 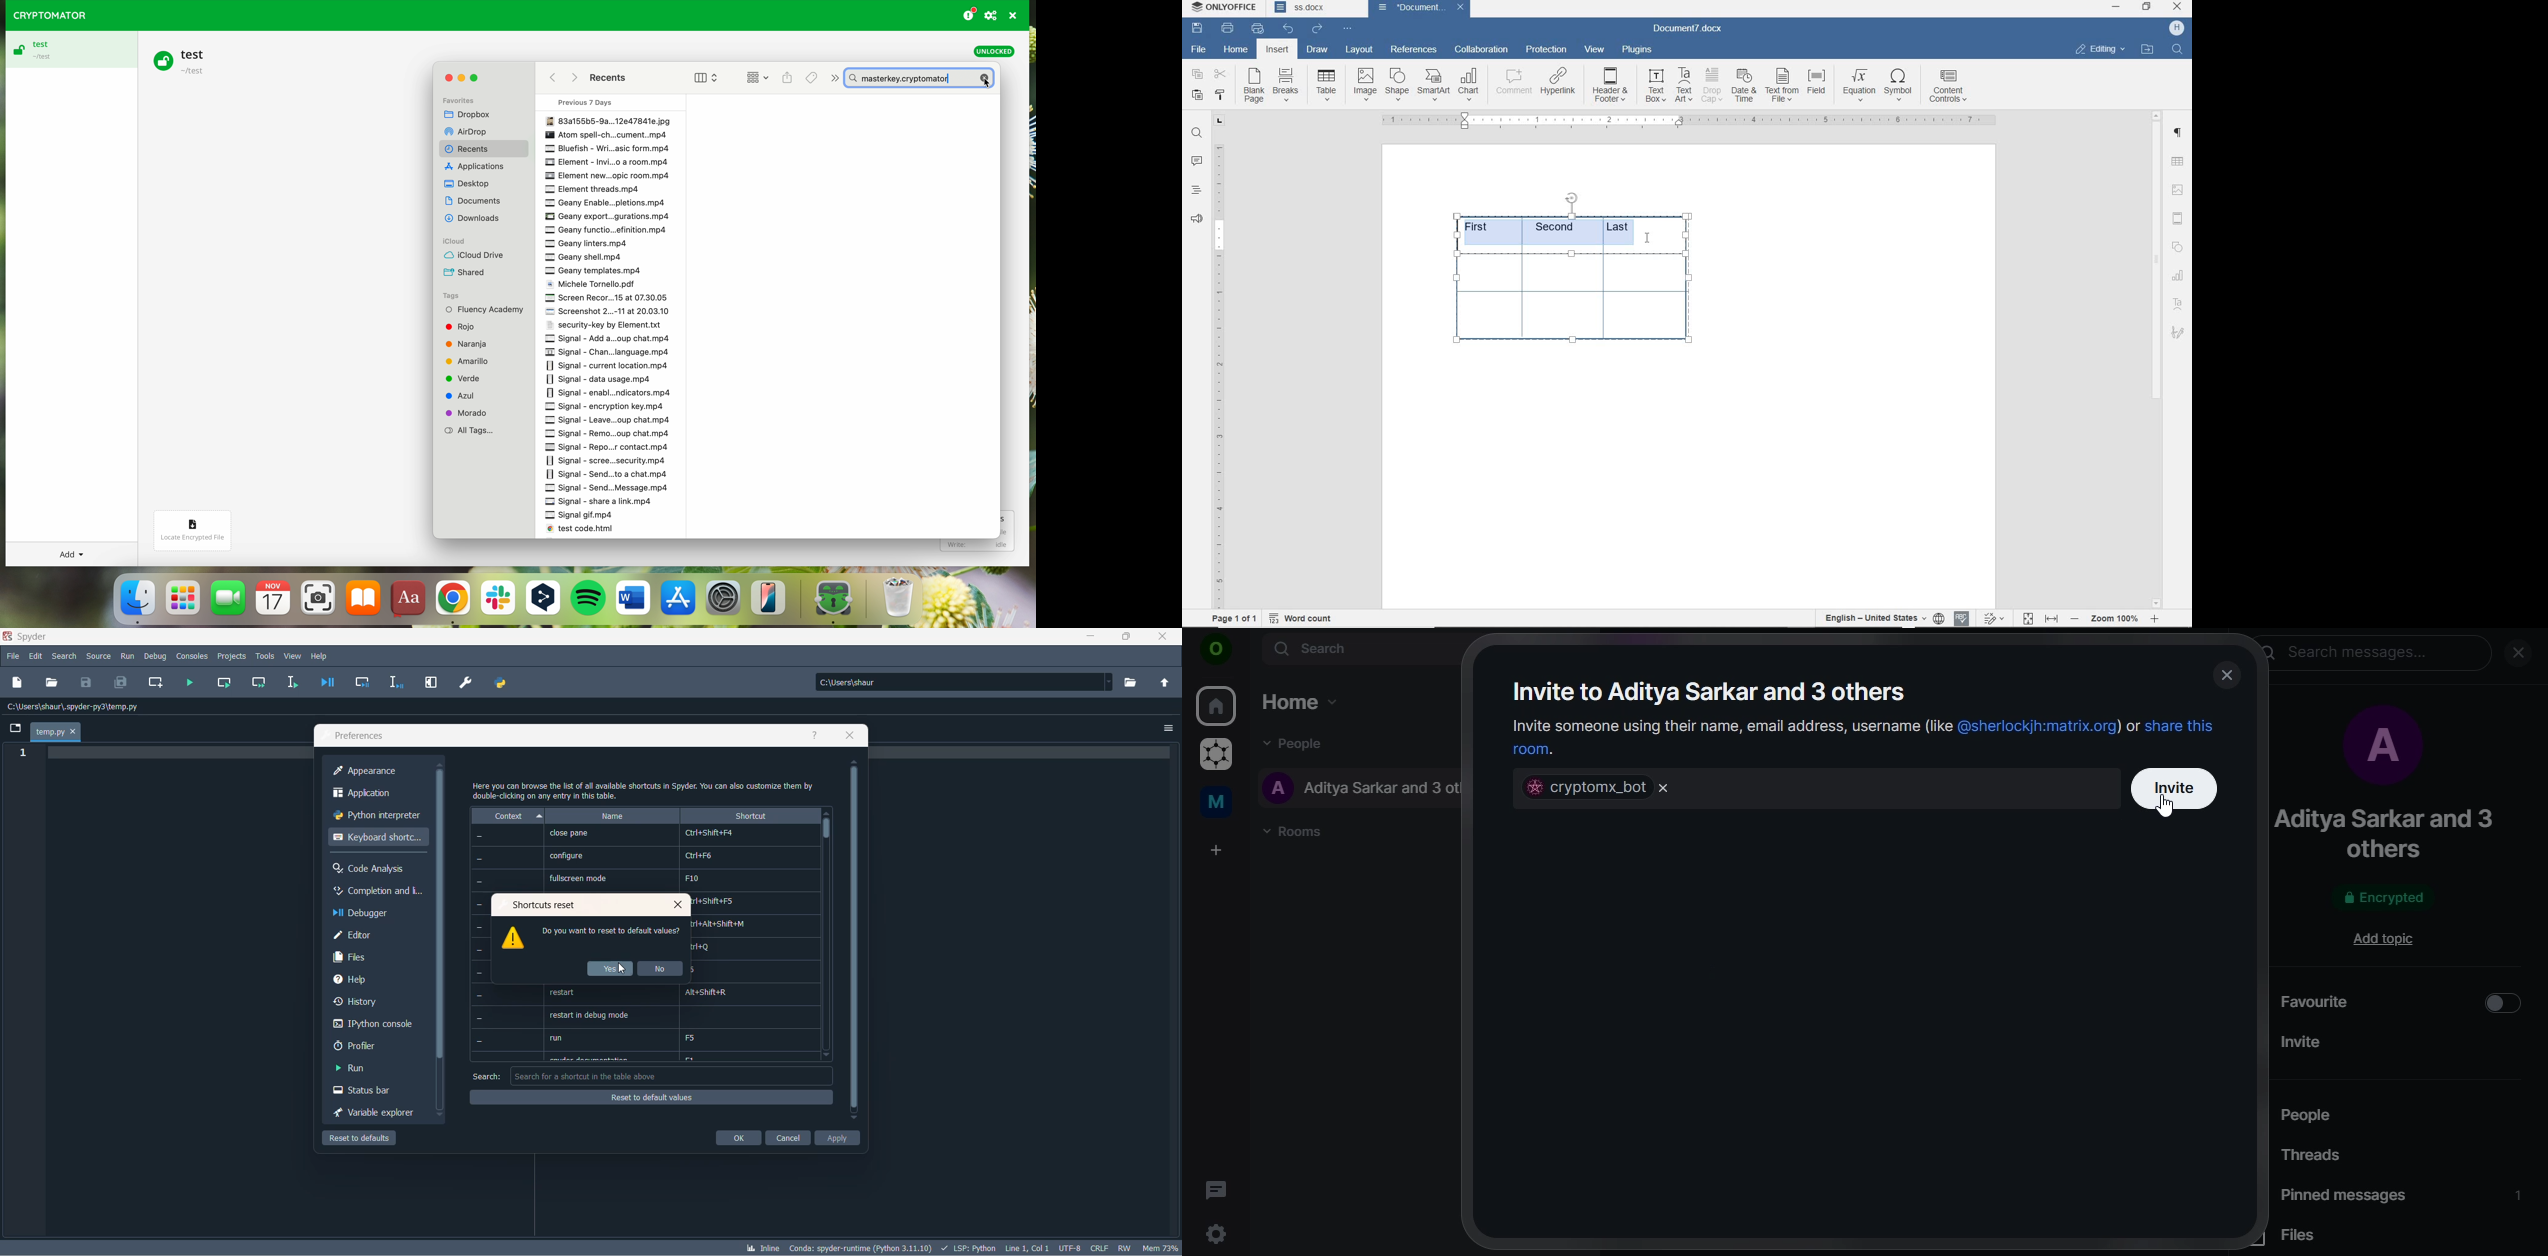 What do you see at coordinates (498, 601) in the screenshot?
I see `Slack` at bounding box center [498, 601].